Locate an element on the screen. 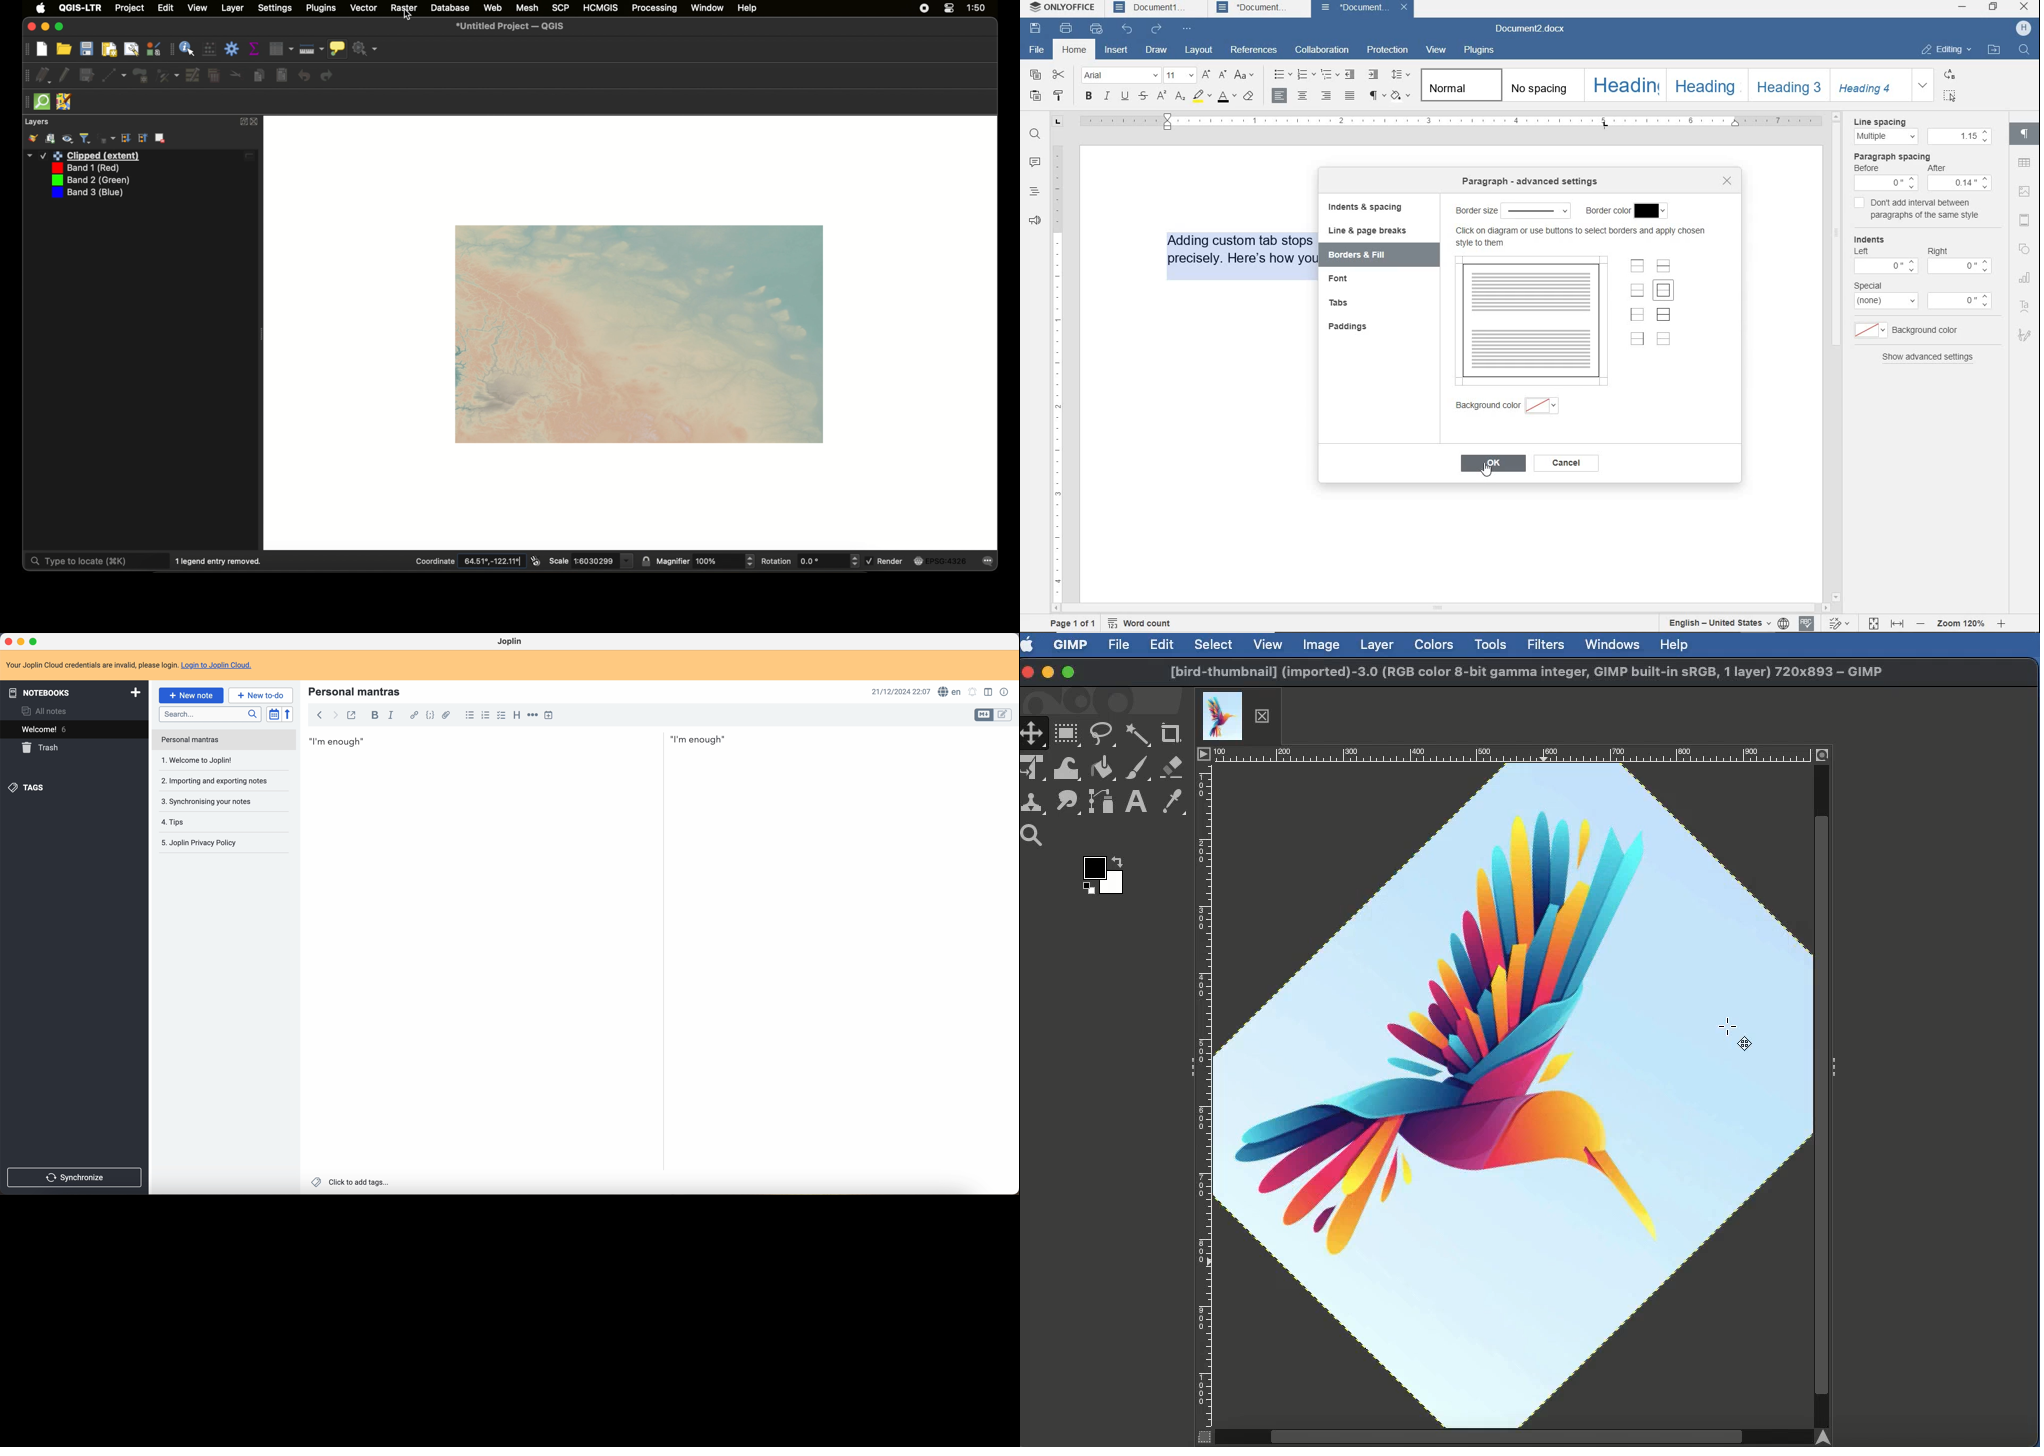 The width and height of the screenshot is (2044, 1456). heading 2 is located at coordinates (1706, 86).